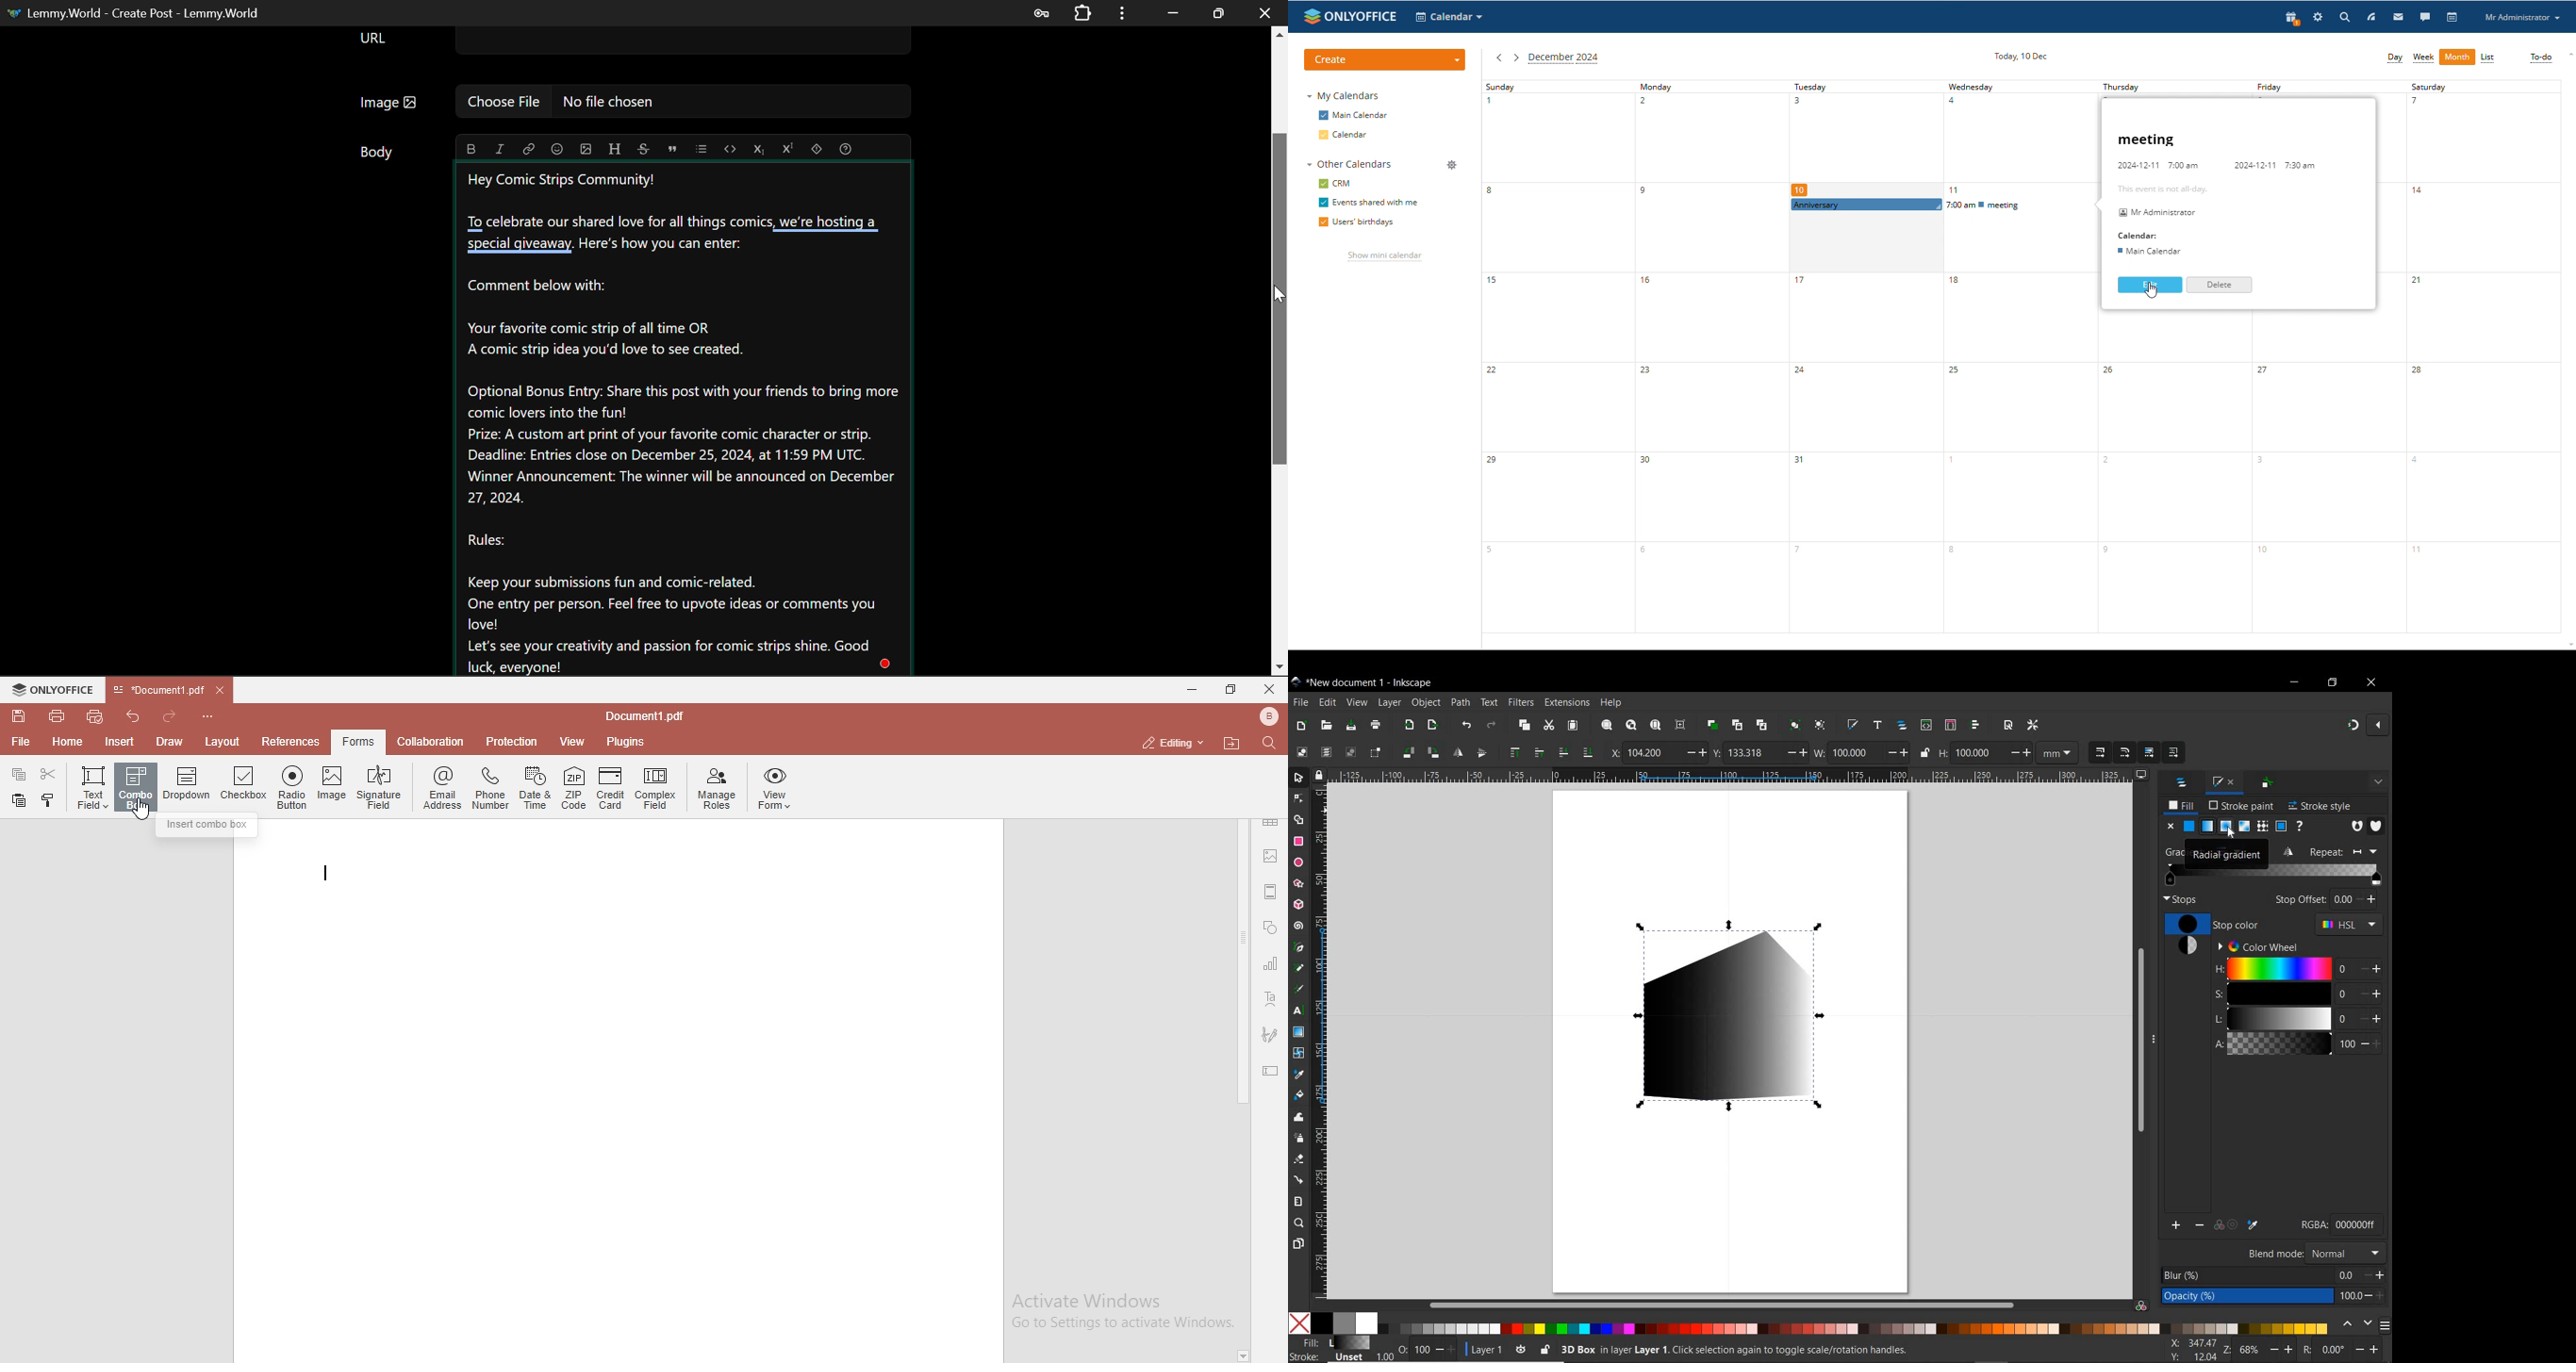  I want to click on LOWER SELECTION, so click(1587, 754).